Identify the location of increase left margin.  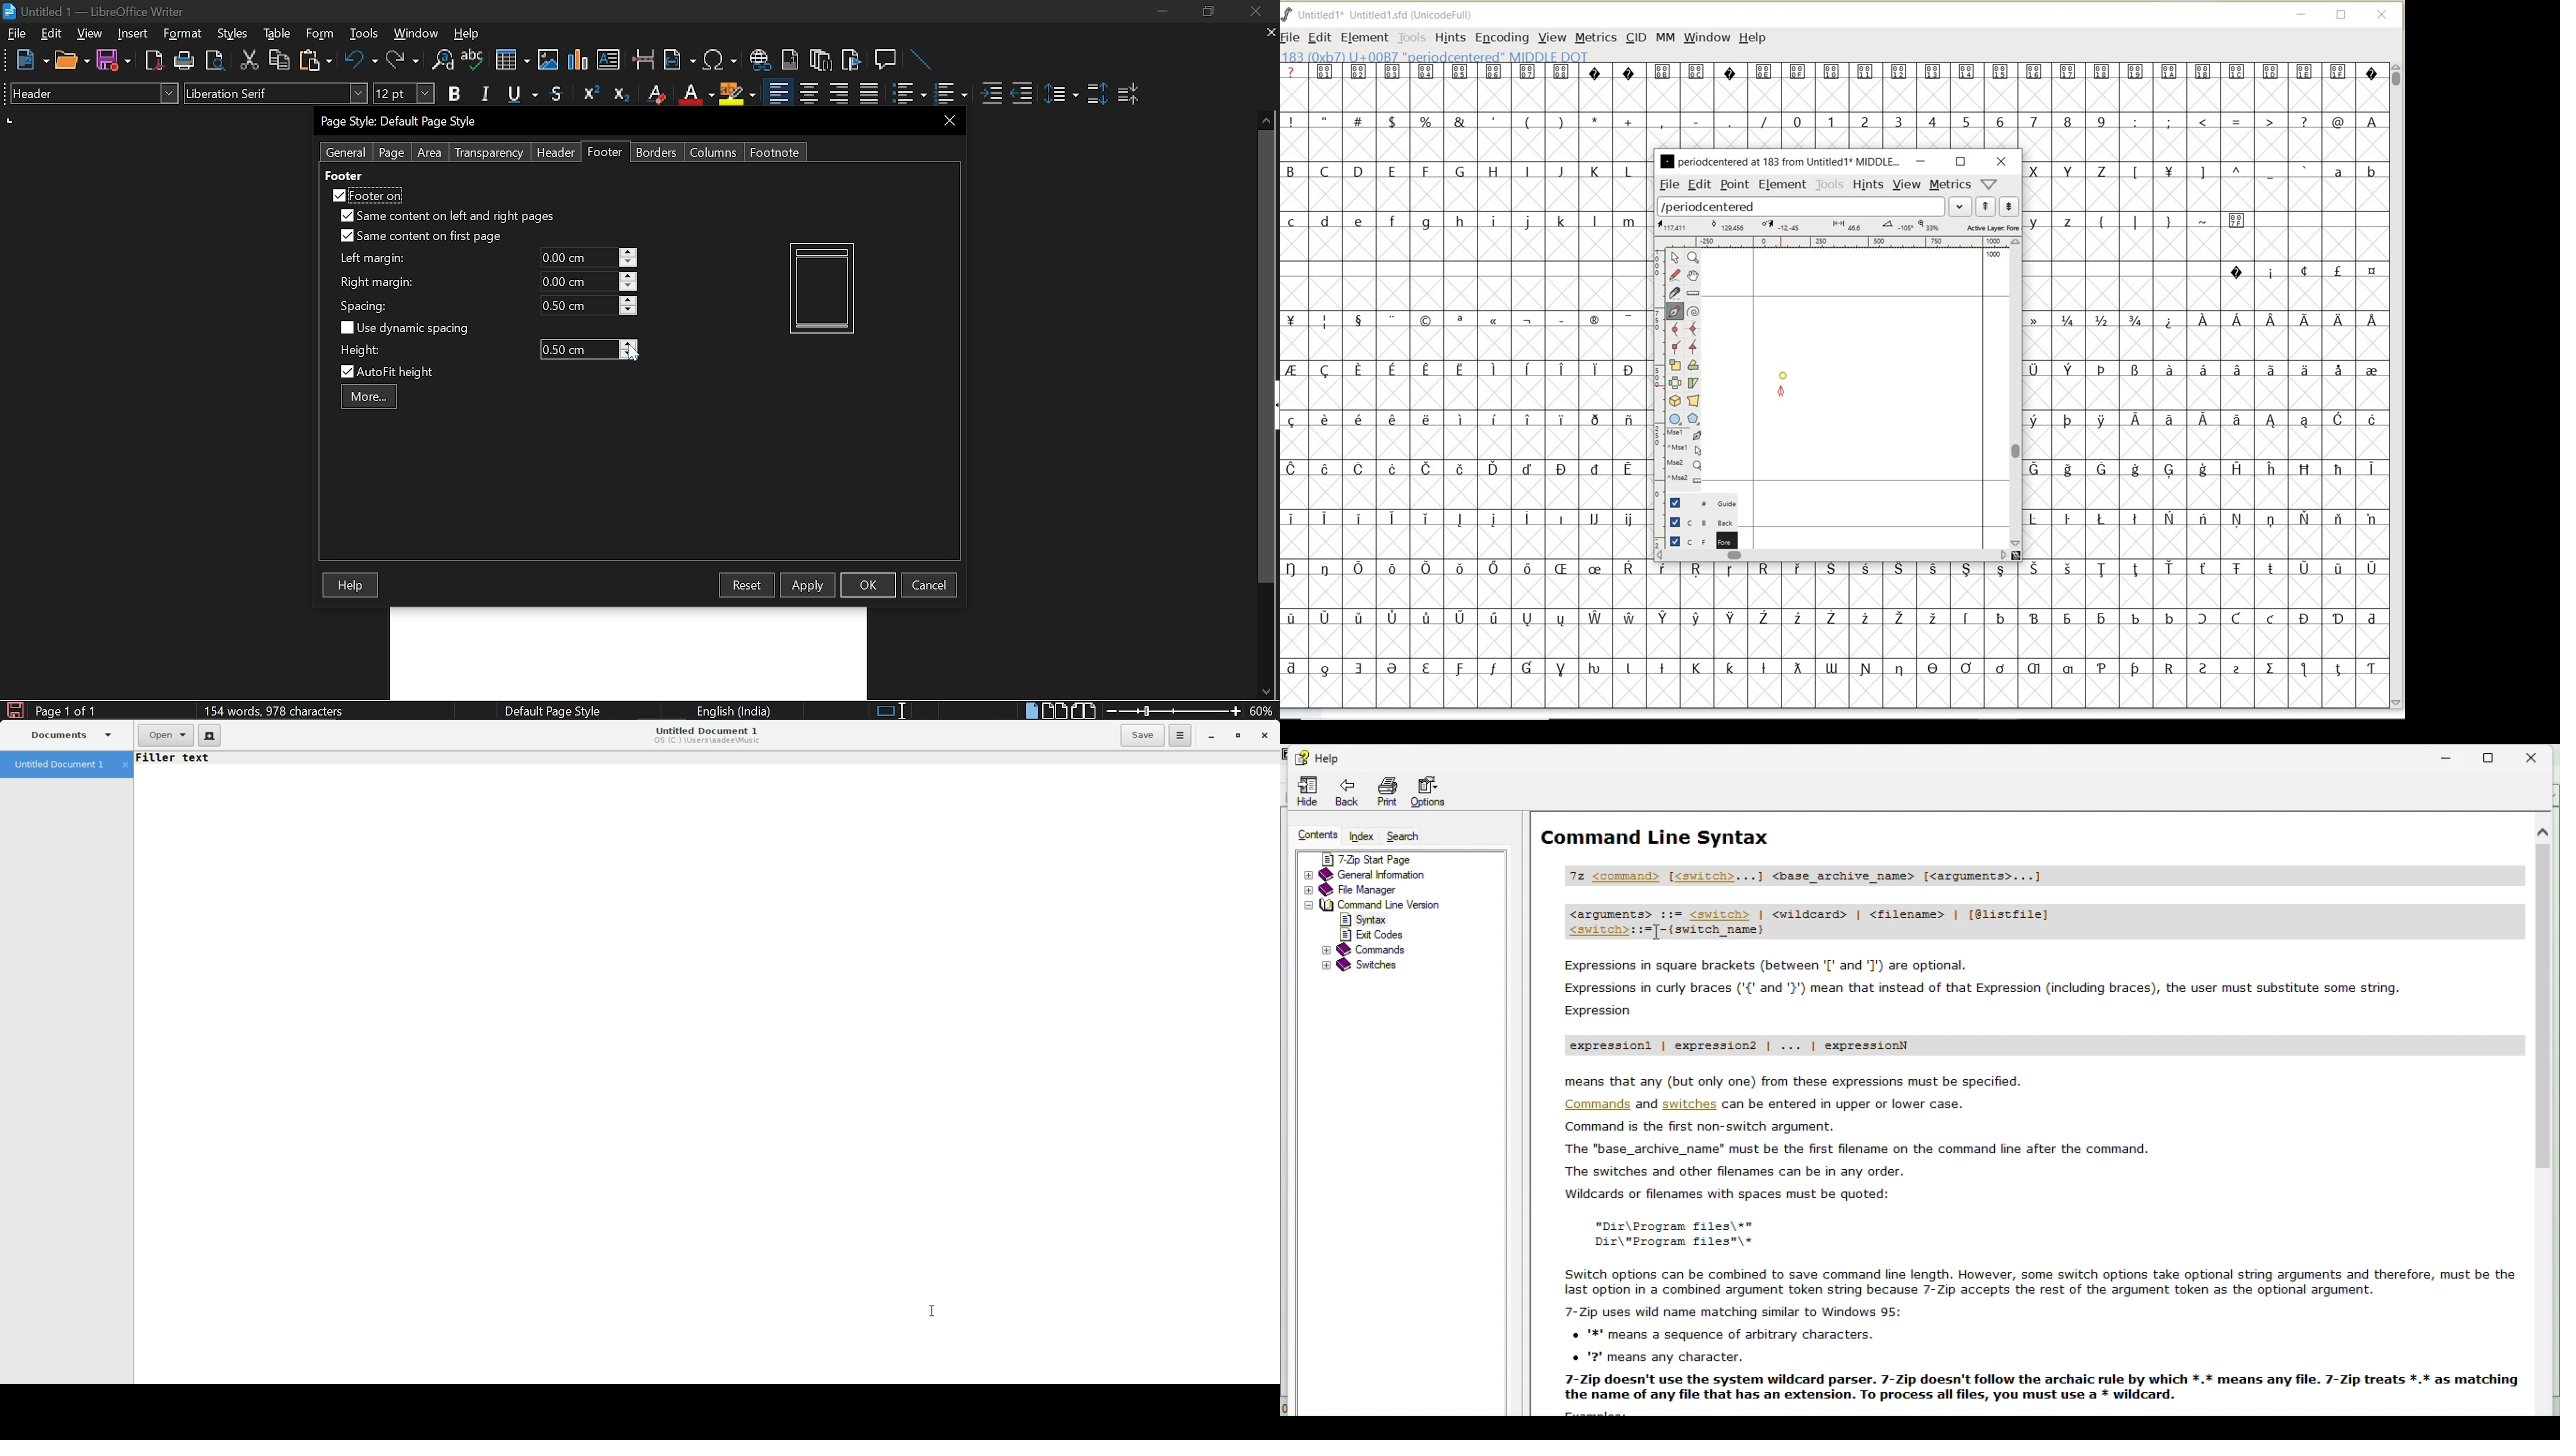
(629, 252).